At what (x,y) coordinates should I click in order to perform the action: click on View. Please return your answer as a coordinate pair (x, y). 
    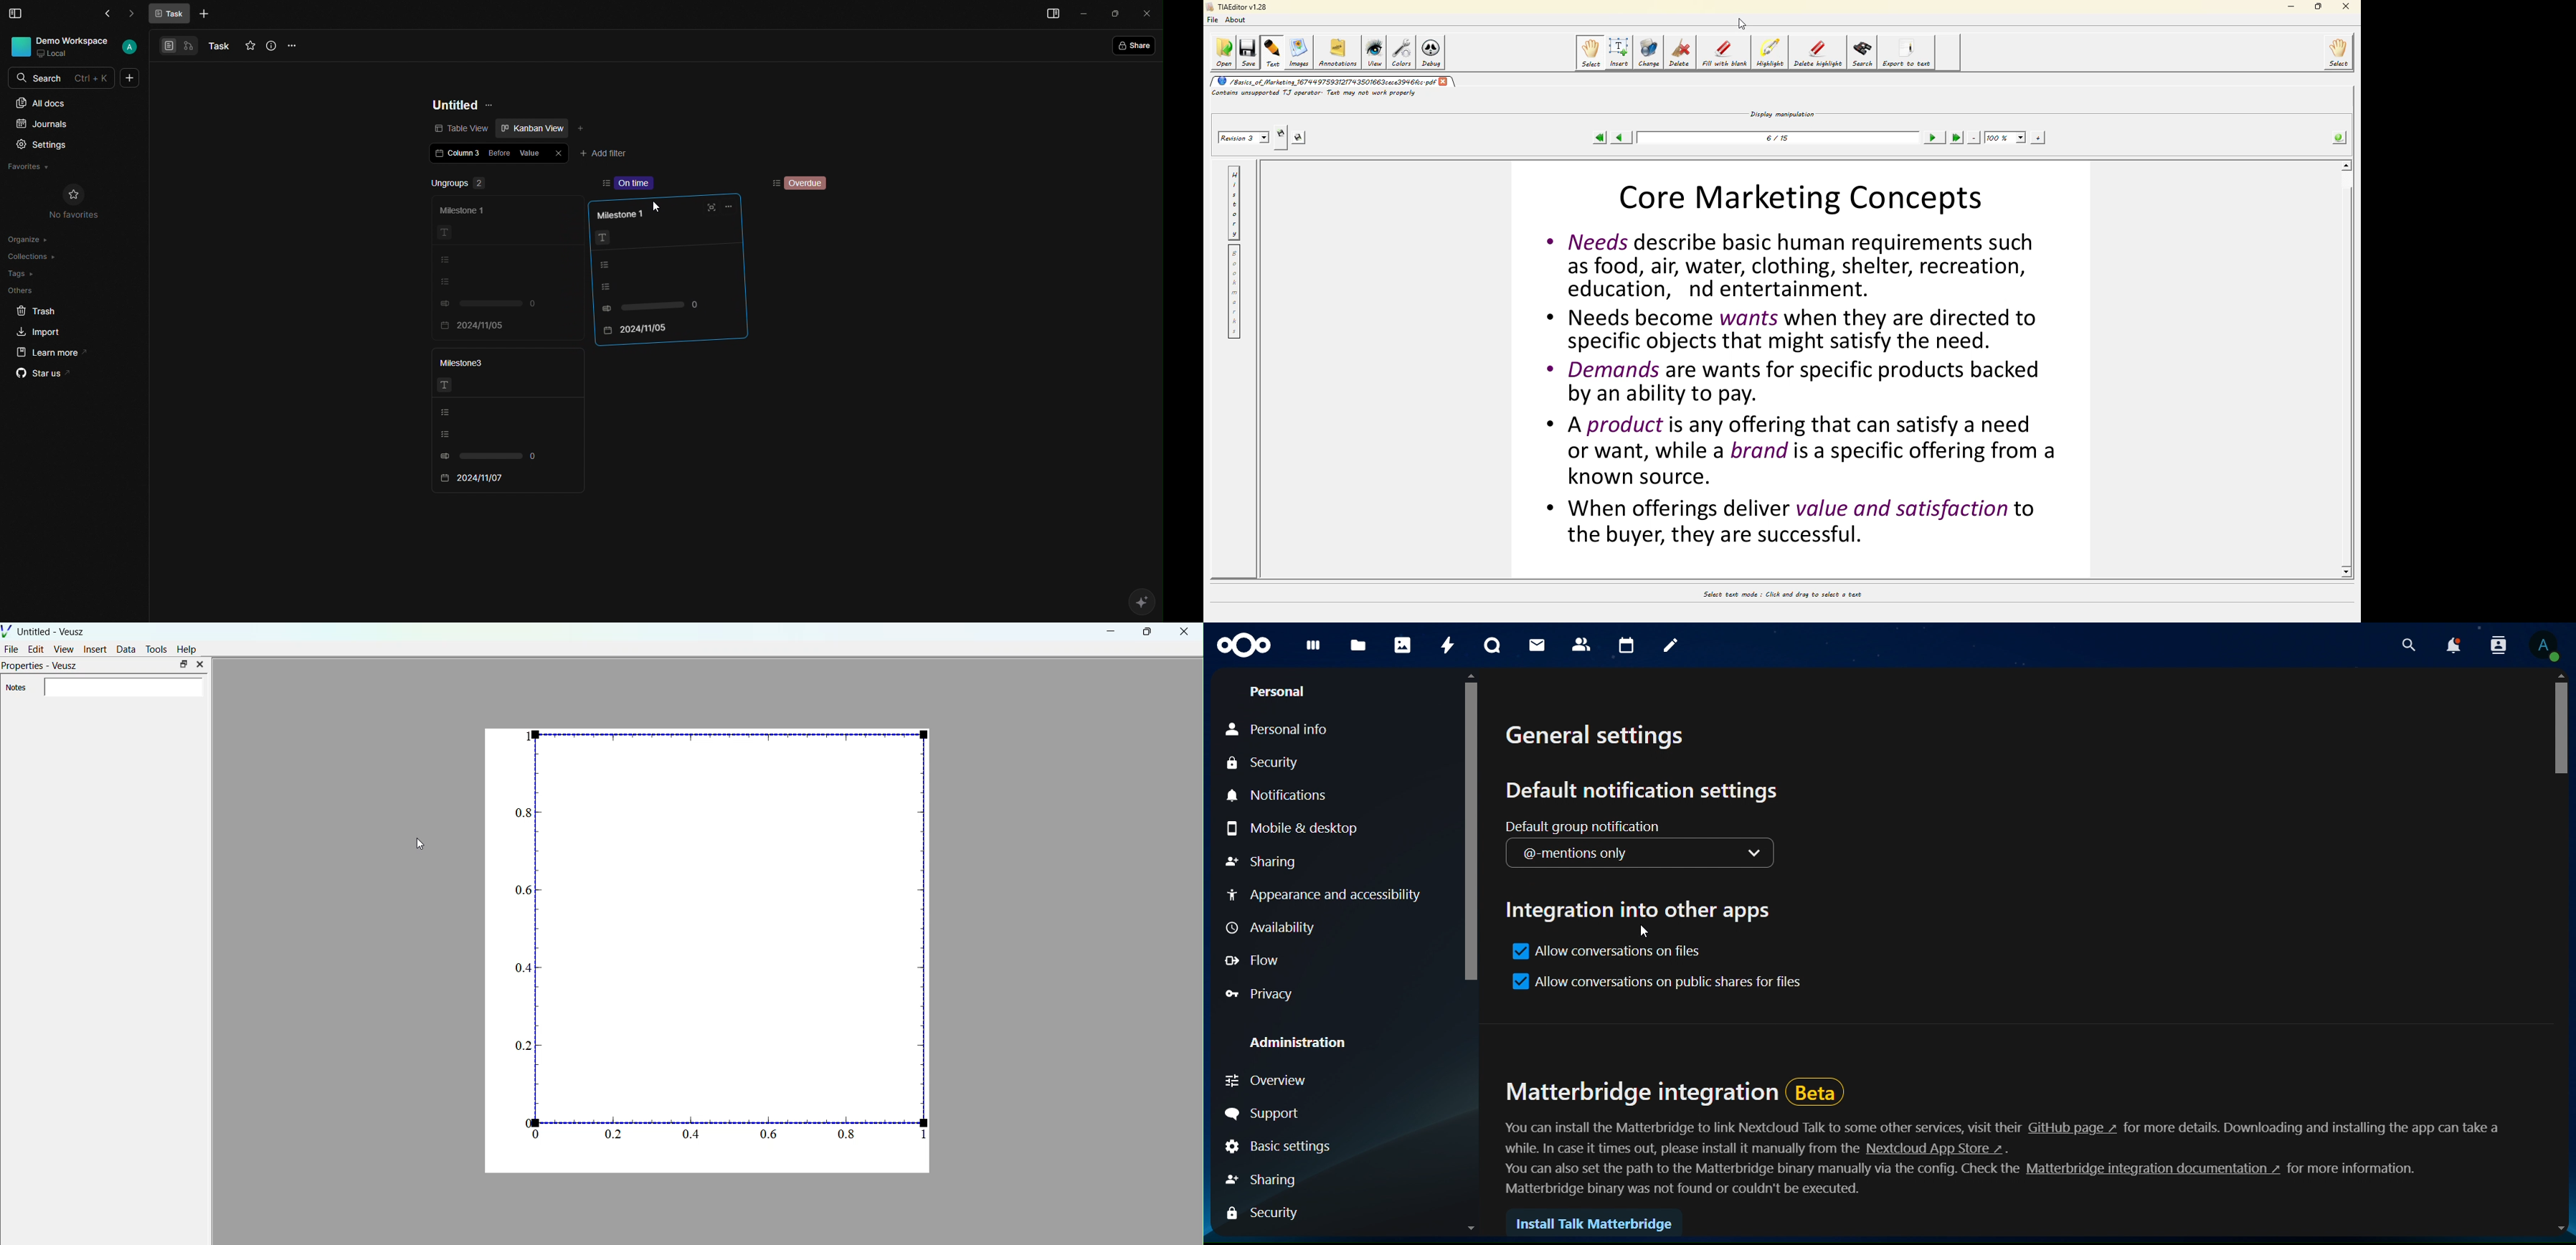
    Looking at the image, I should click on (63, 649).